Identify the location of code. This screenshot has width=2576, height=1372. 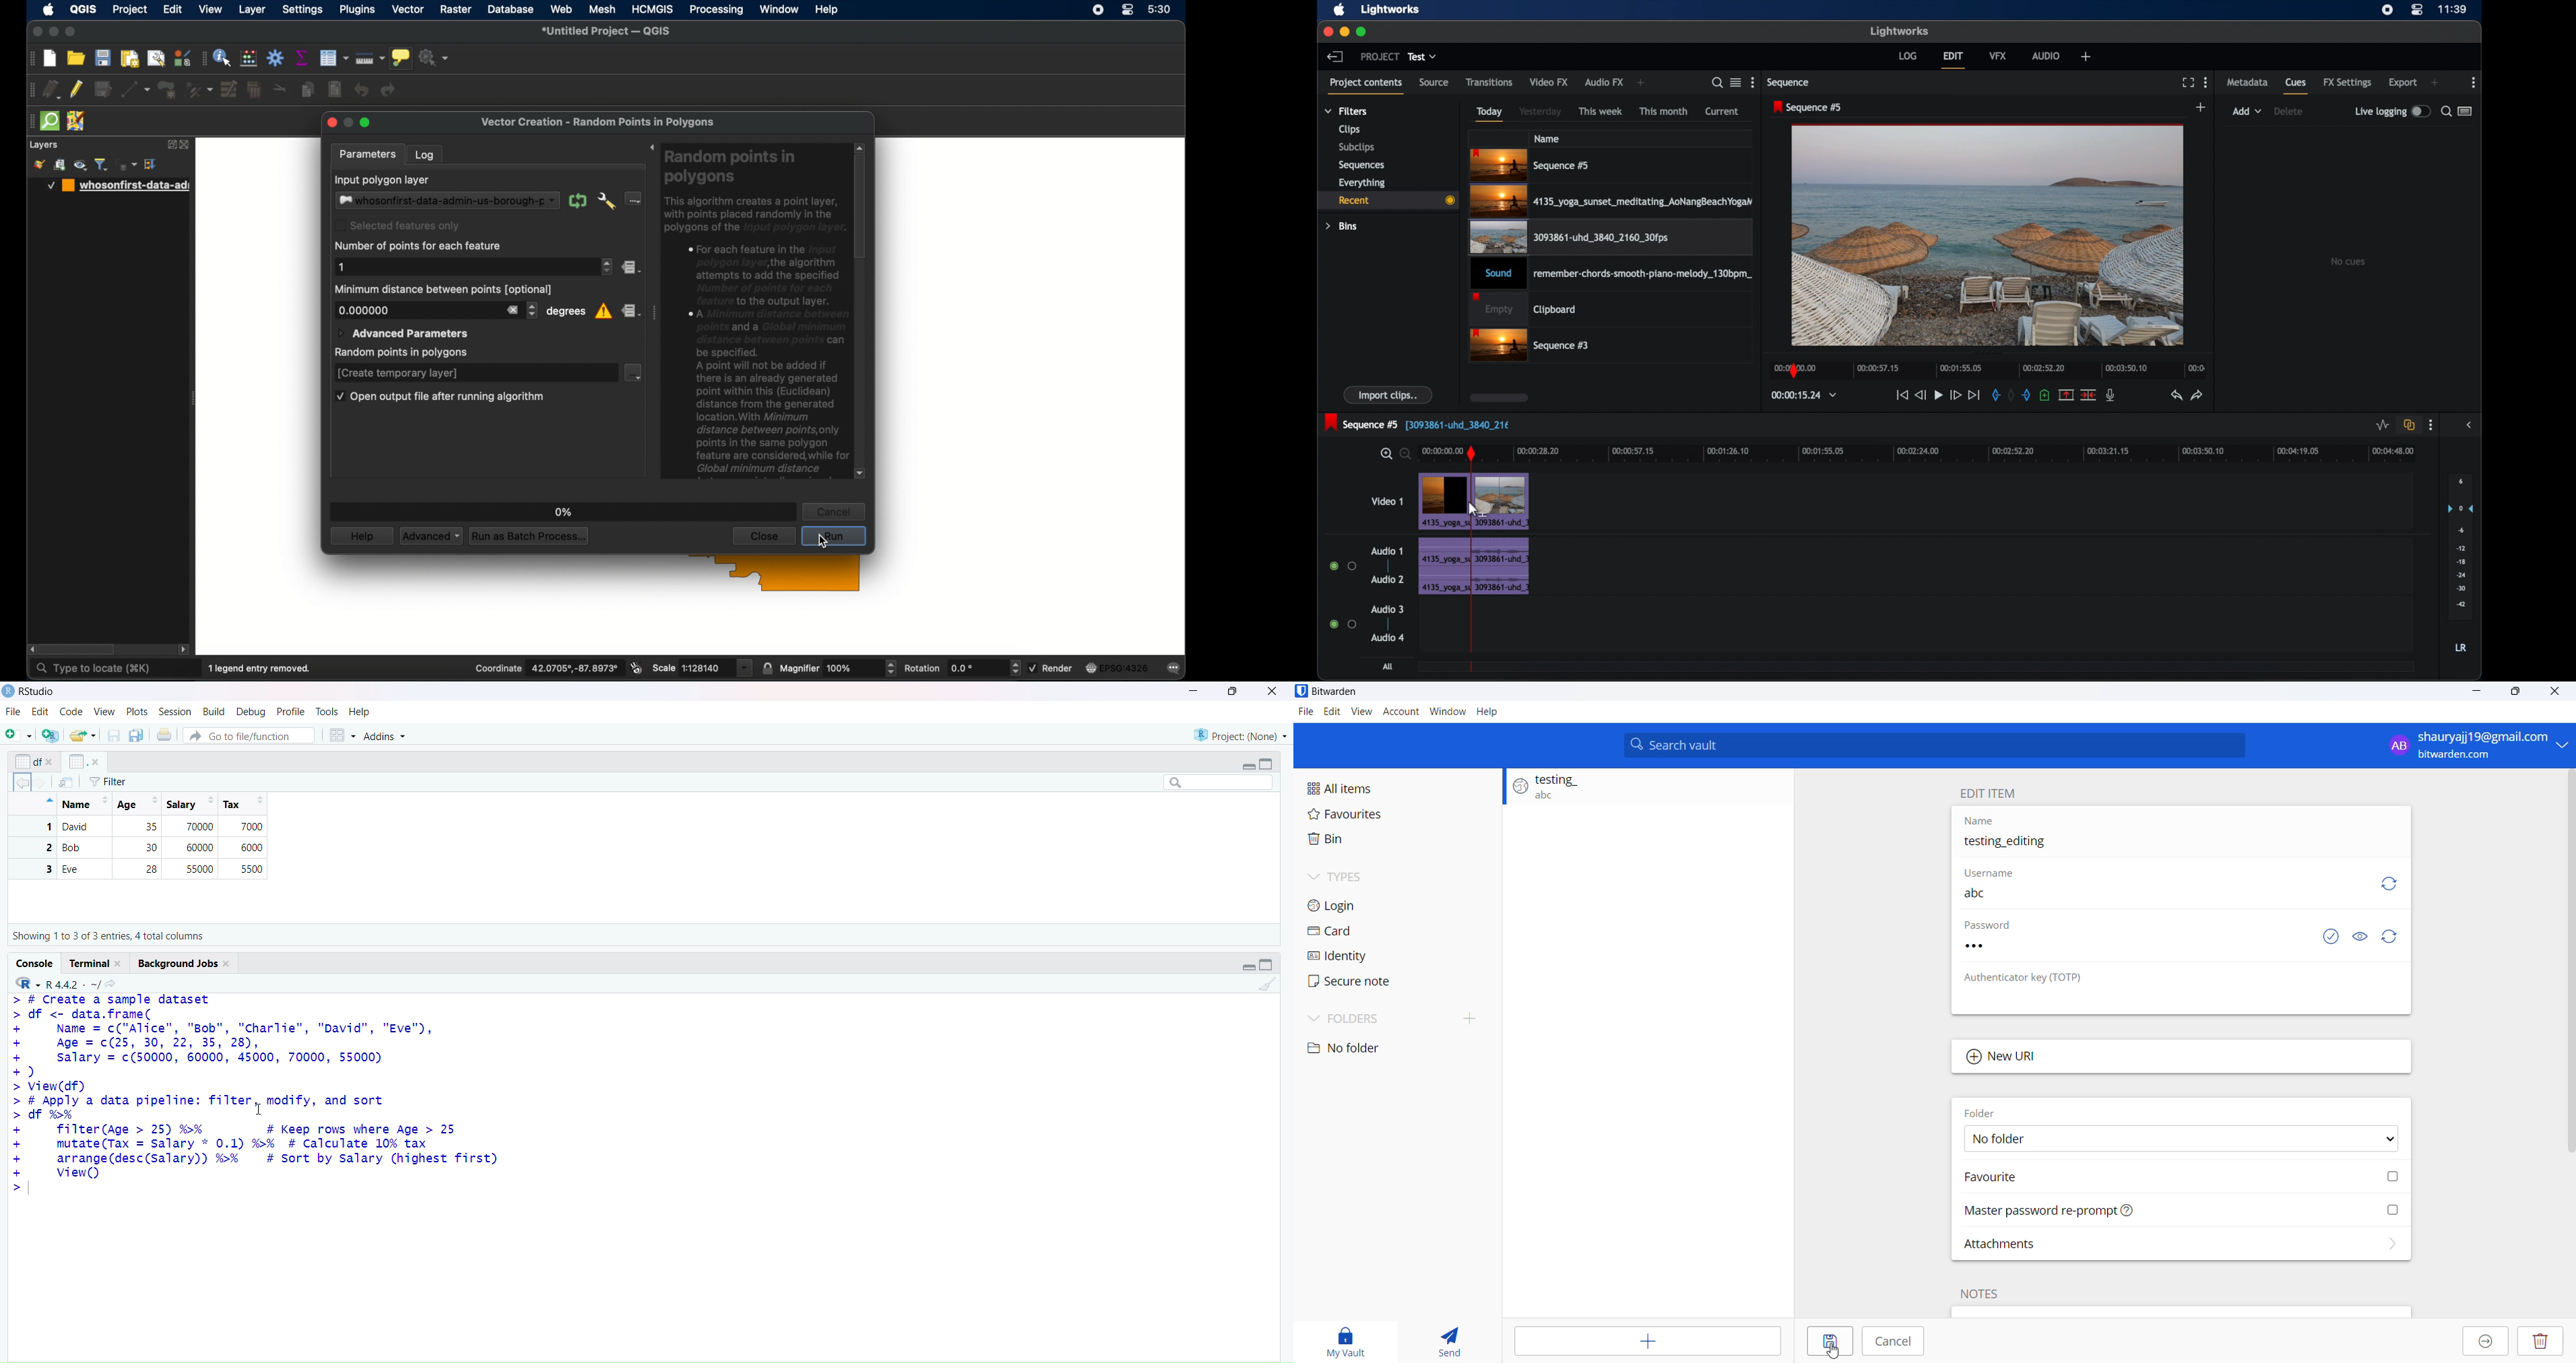
(73, 711).